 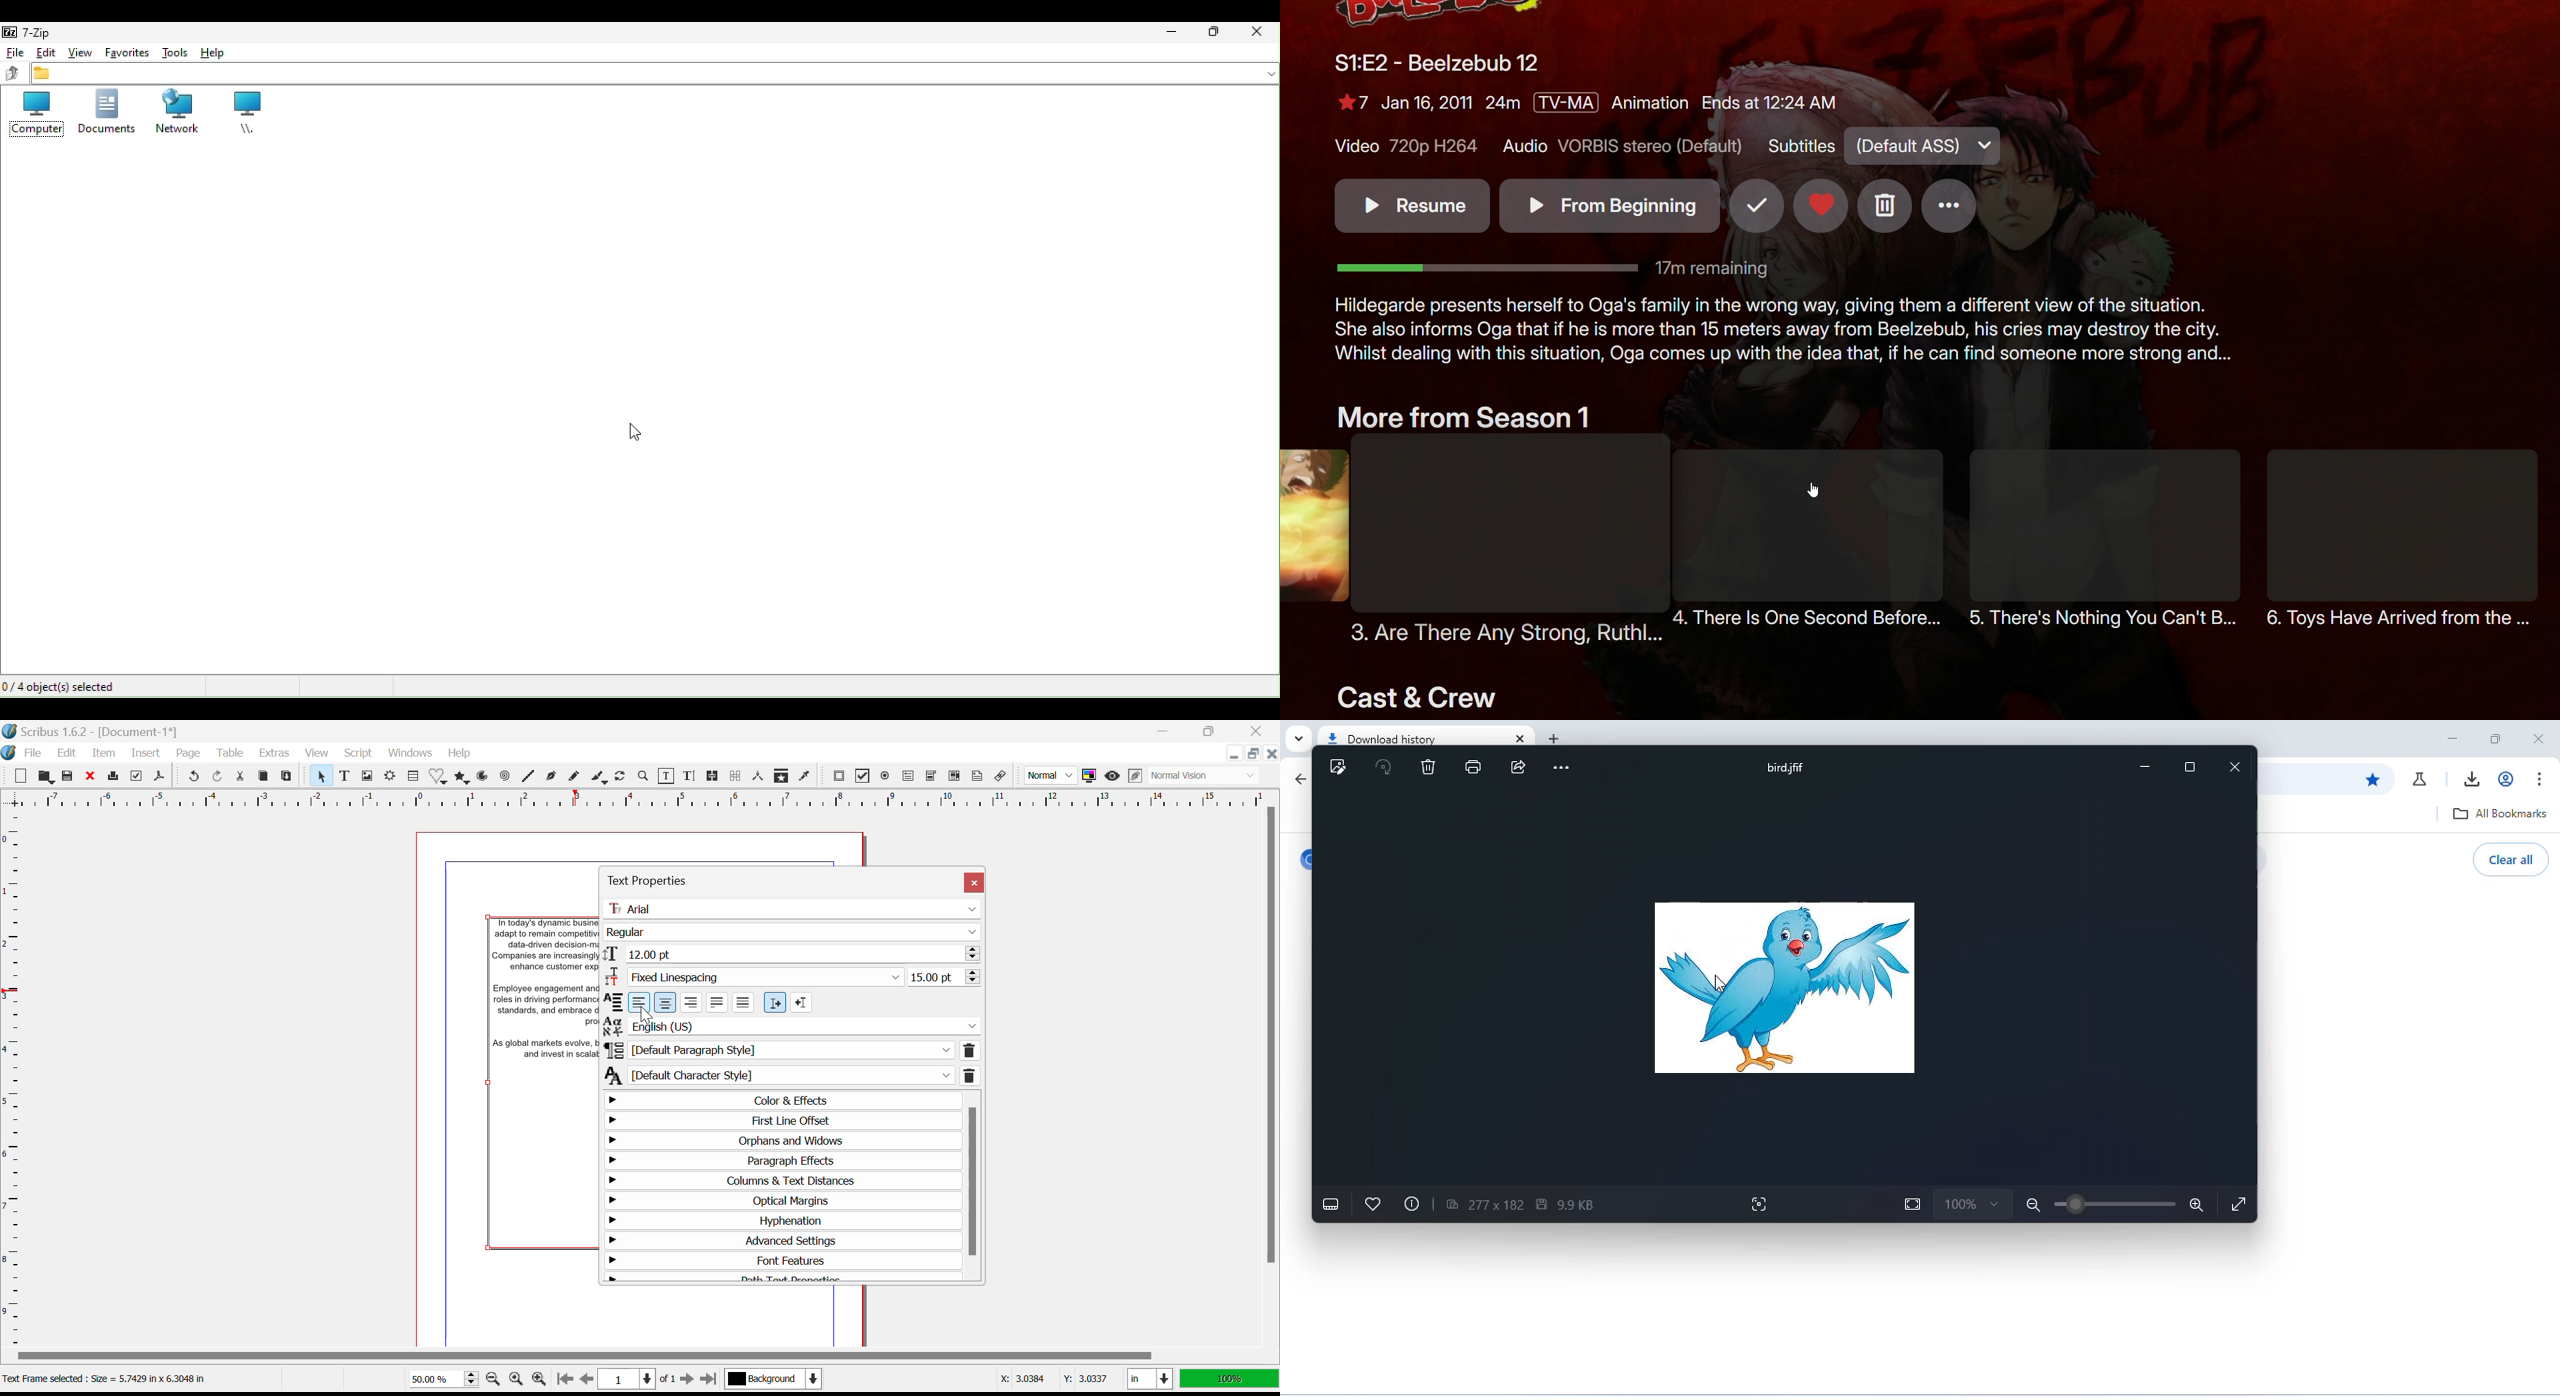 What do you see at coordinates (91, 776) in the screenshot?
I see `Discard` at bounding box center [91, 776].